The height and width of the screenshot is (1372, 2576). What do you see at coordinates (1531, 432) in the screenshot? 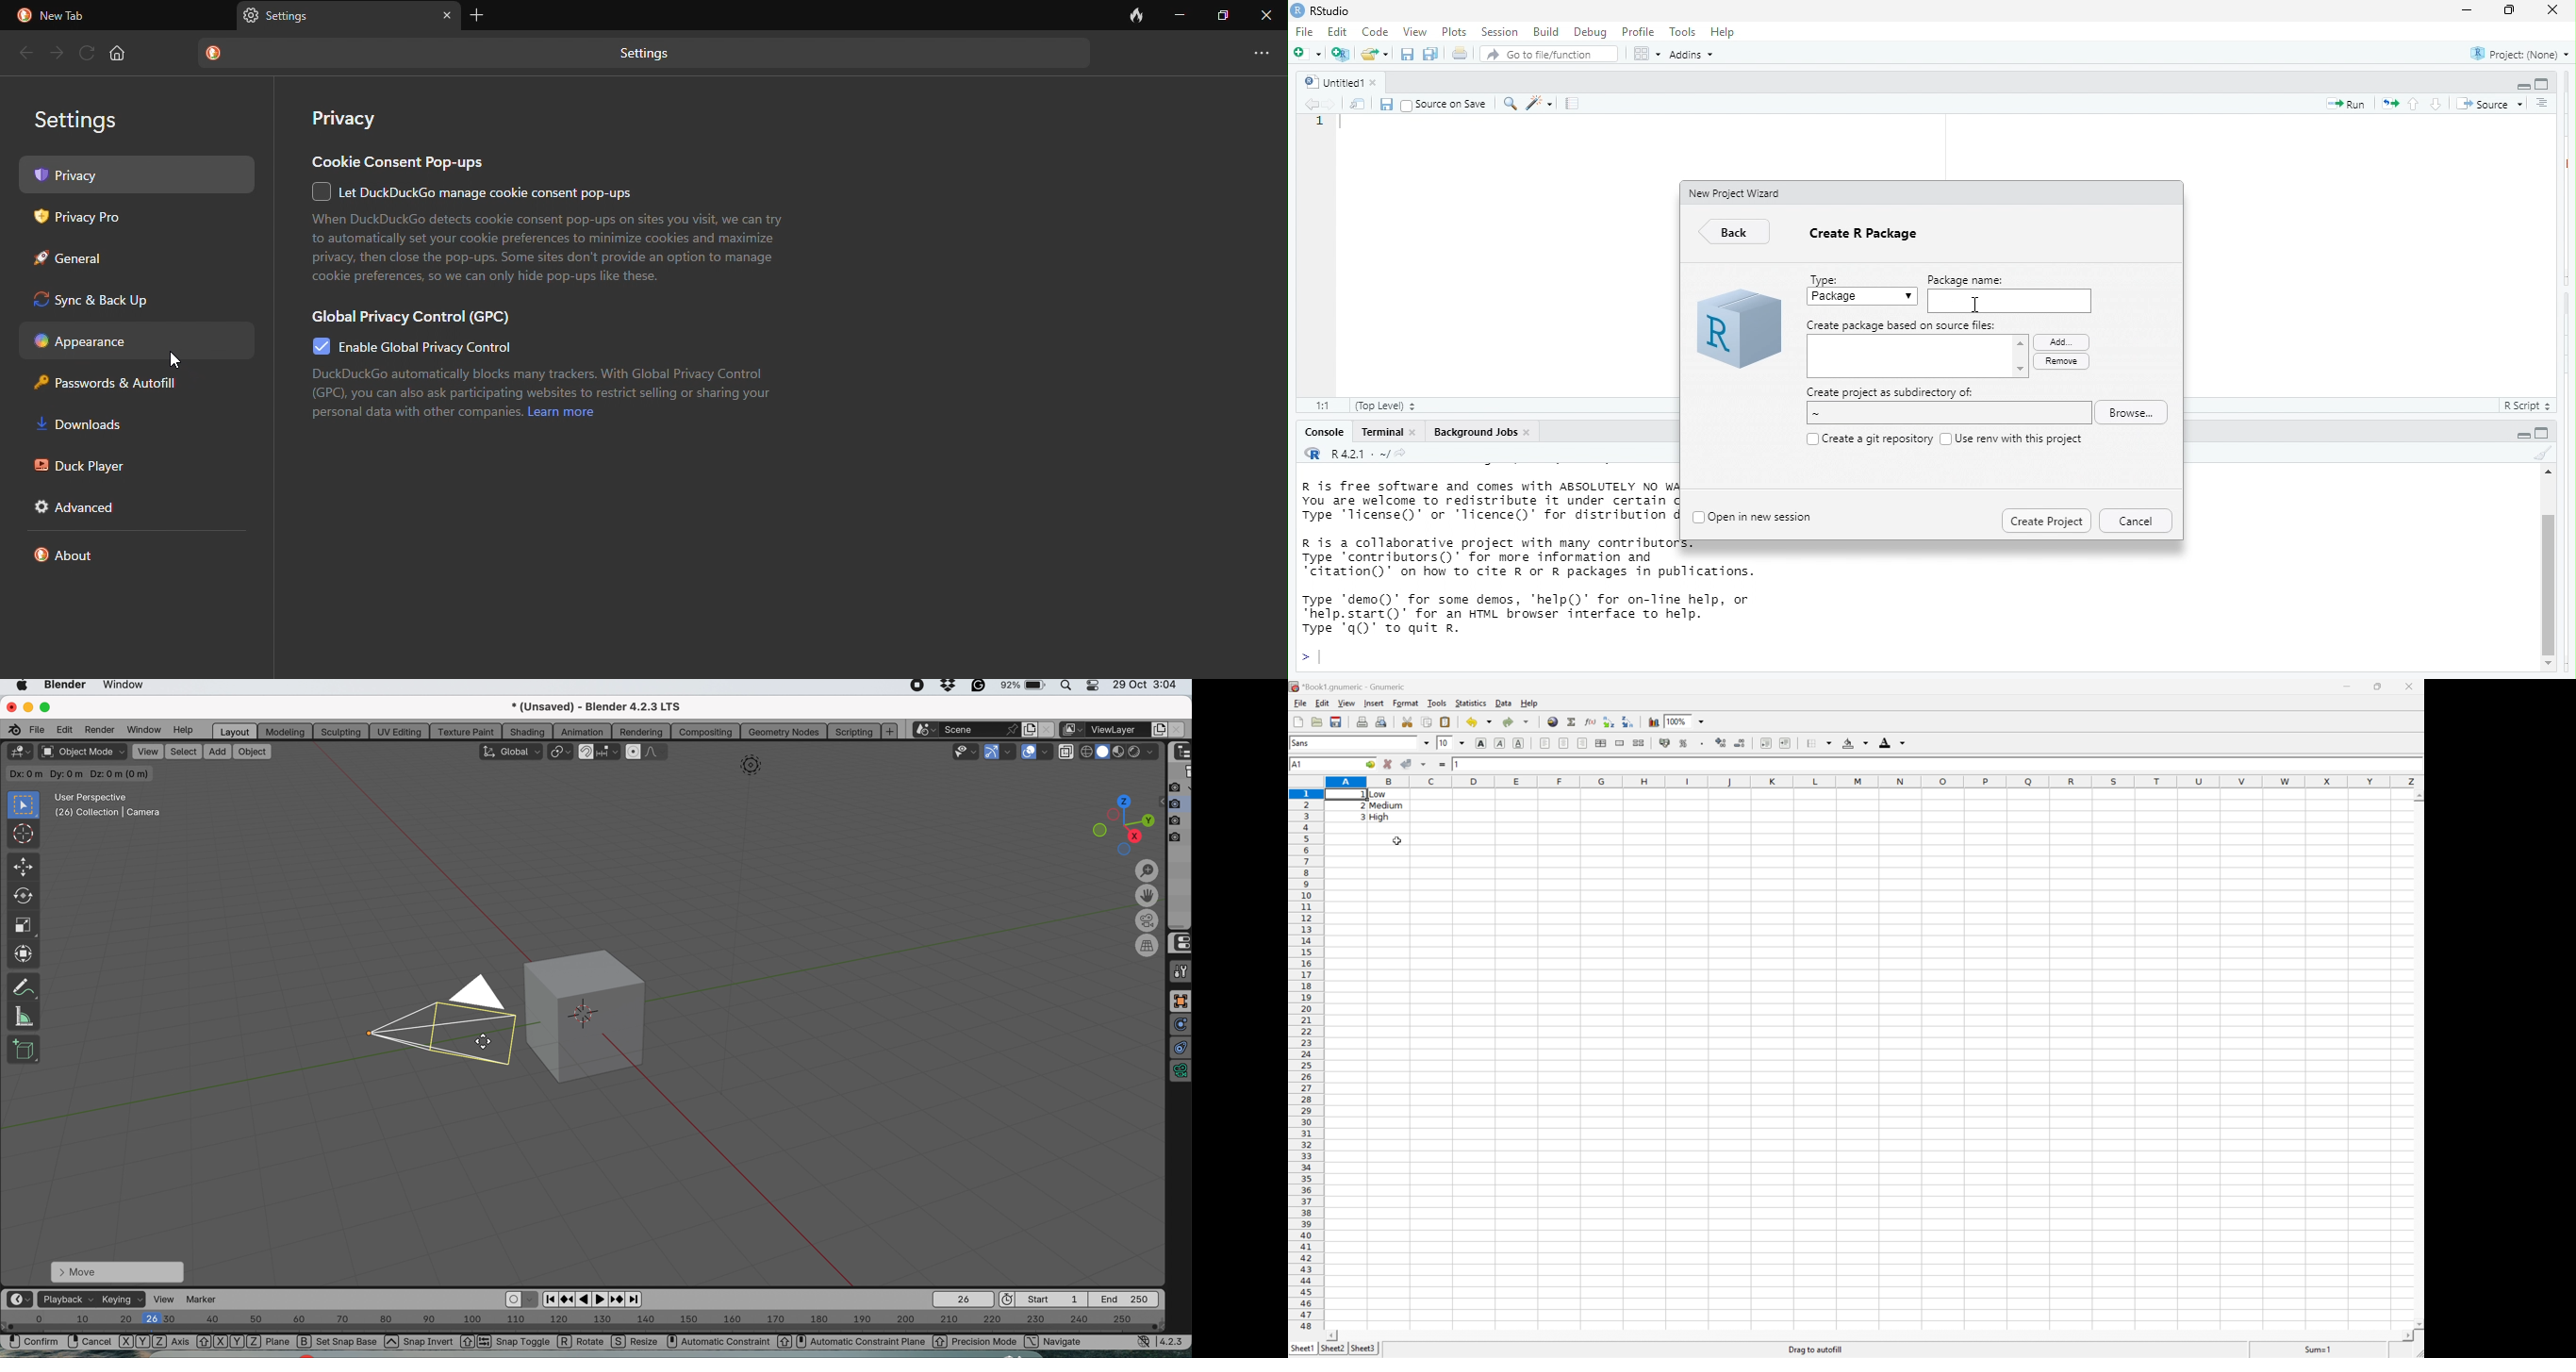
I see `close` at bounding box center [1531, 432].